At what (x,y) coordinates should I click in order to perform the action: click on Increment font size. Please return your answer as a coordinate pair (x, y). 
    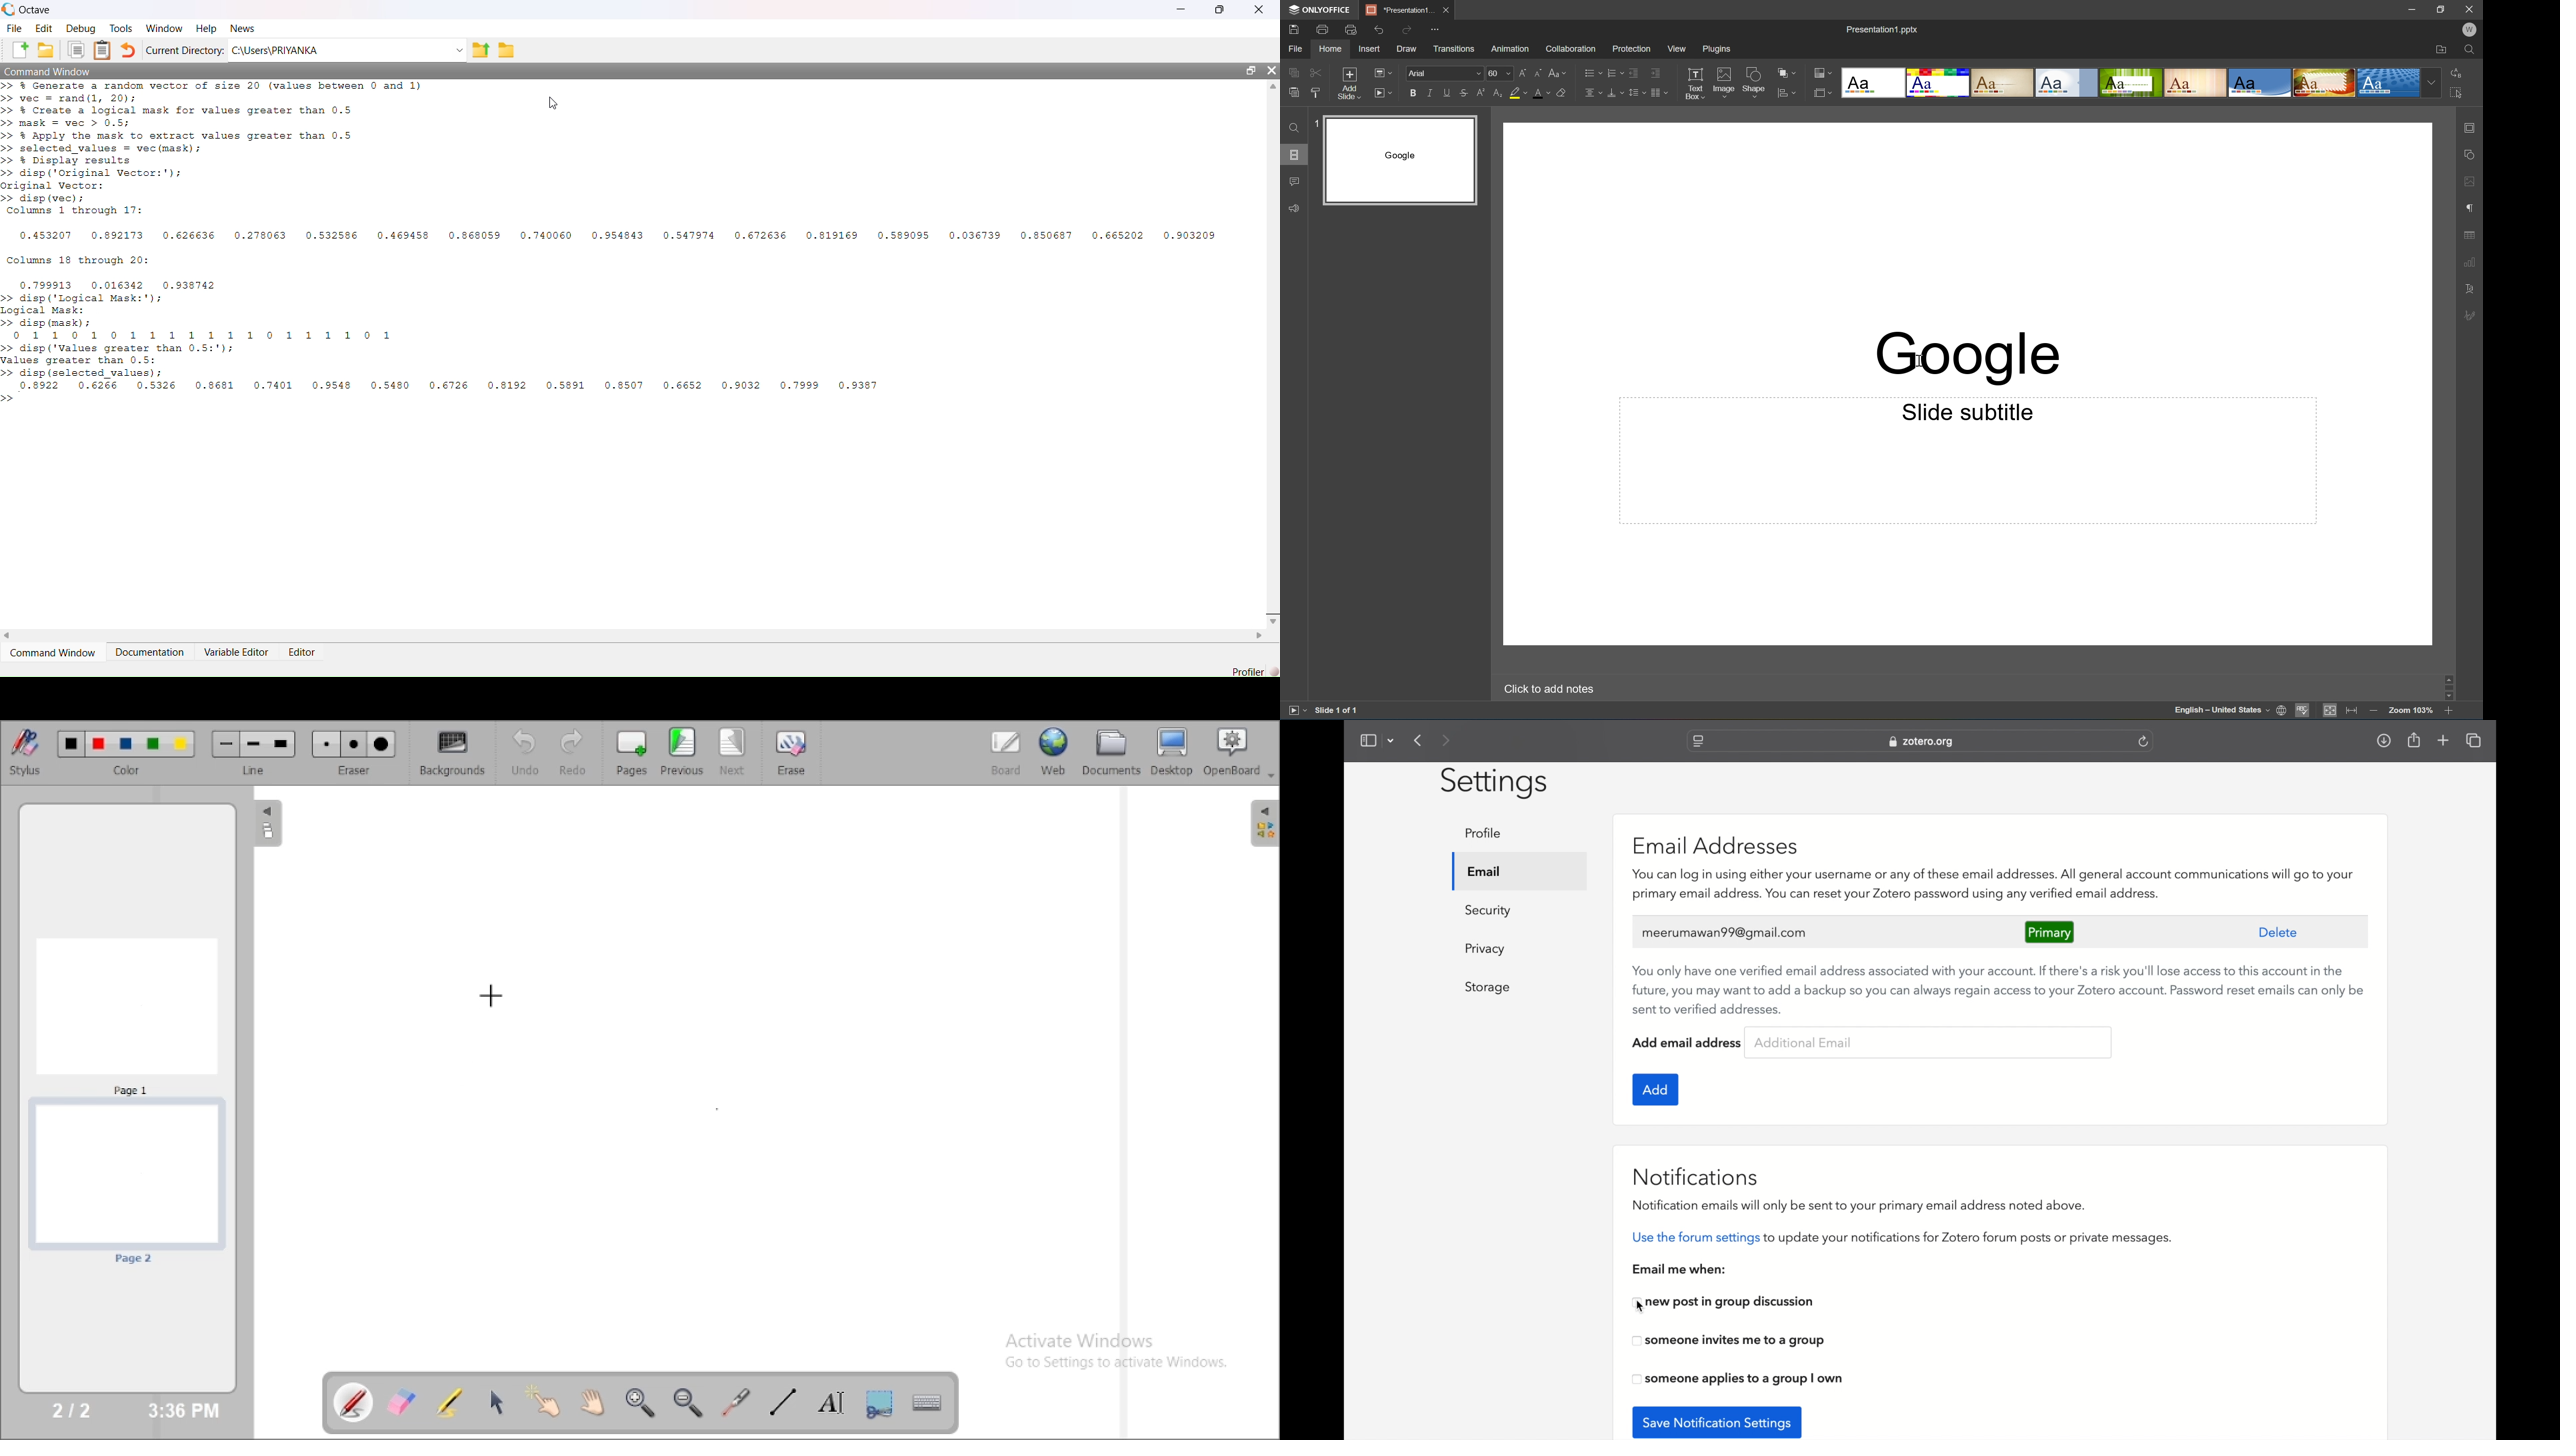
    Looking at the image, I should click on (1524, 72).